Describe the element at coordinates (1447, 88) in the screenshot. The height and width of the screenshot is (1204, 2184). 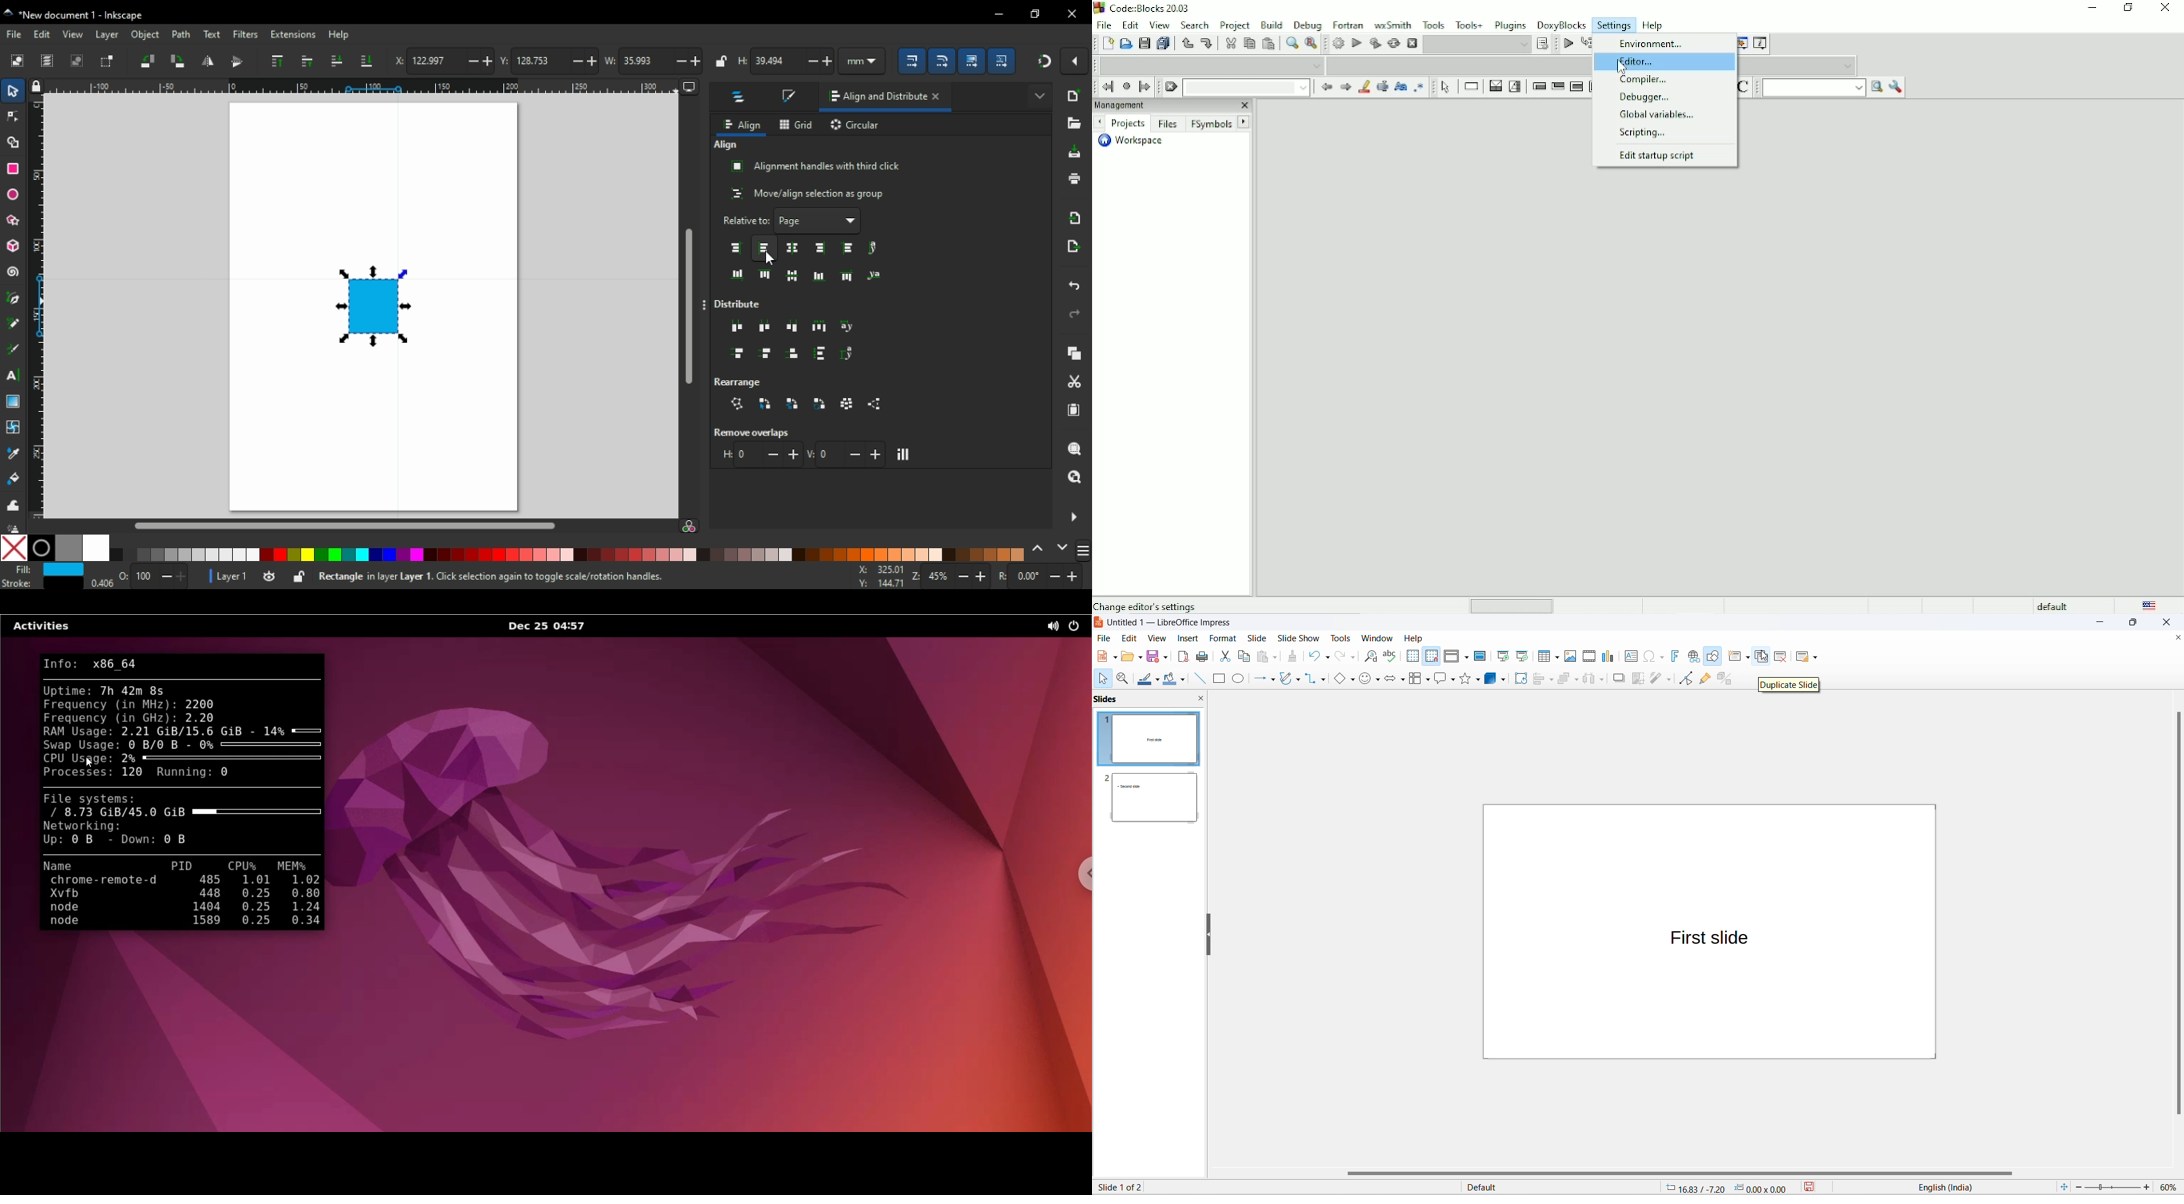
I see `Select` at that location.